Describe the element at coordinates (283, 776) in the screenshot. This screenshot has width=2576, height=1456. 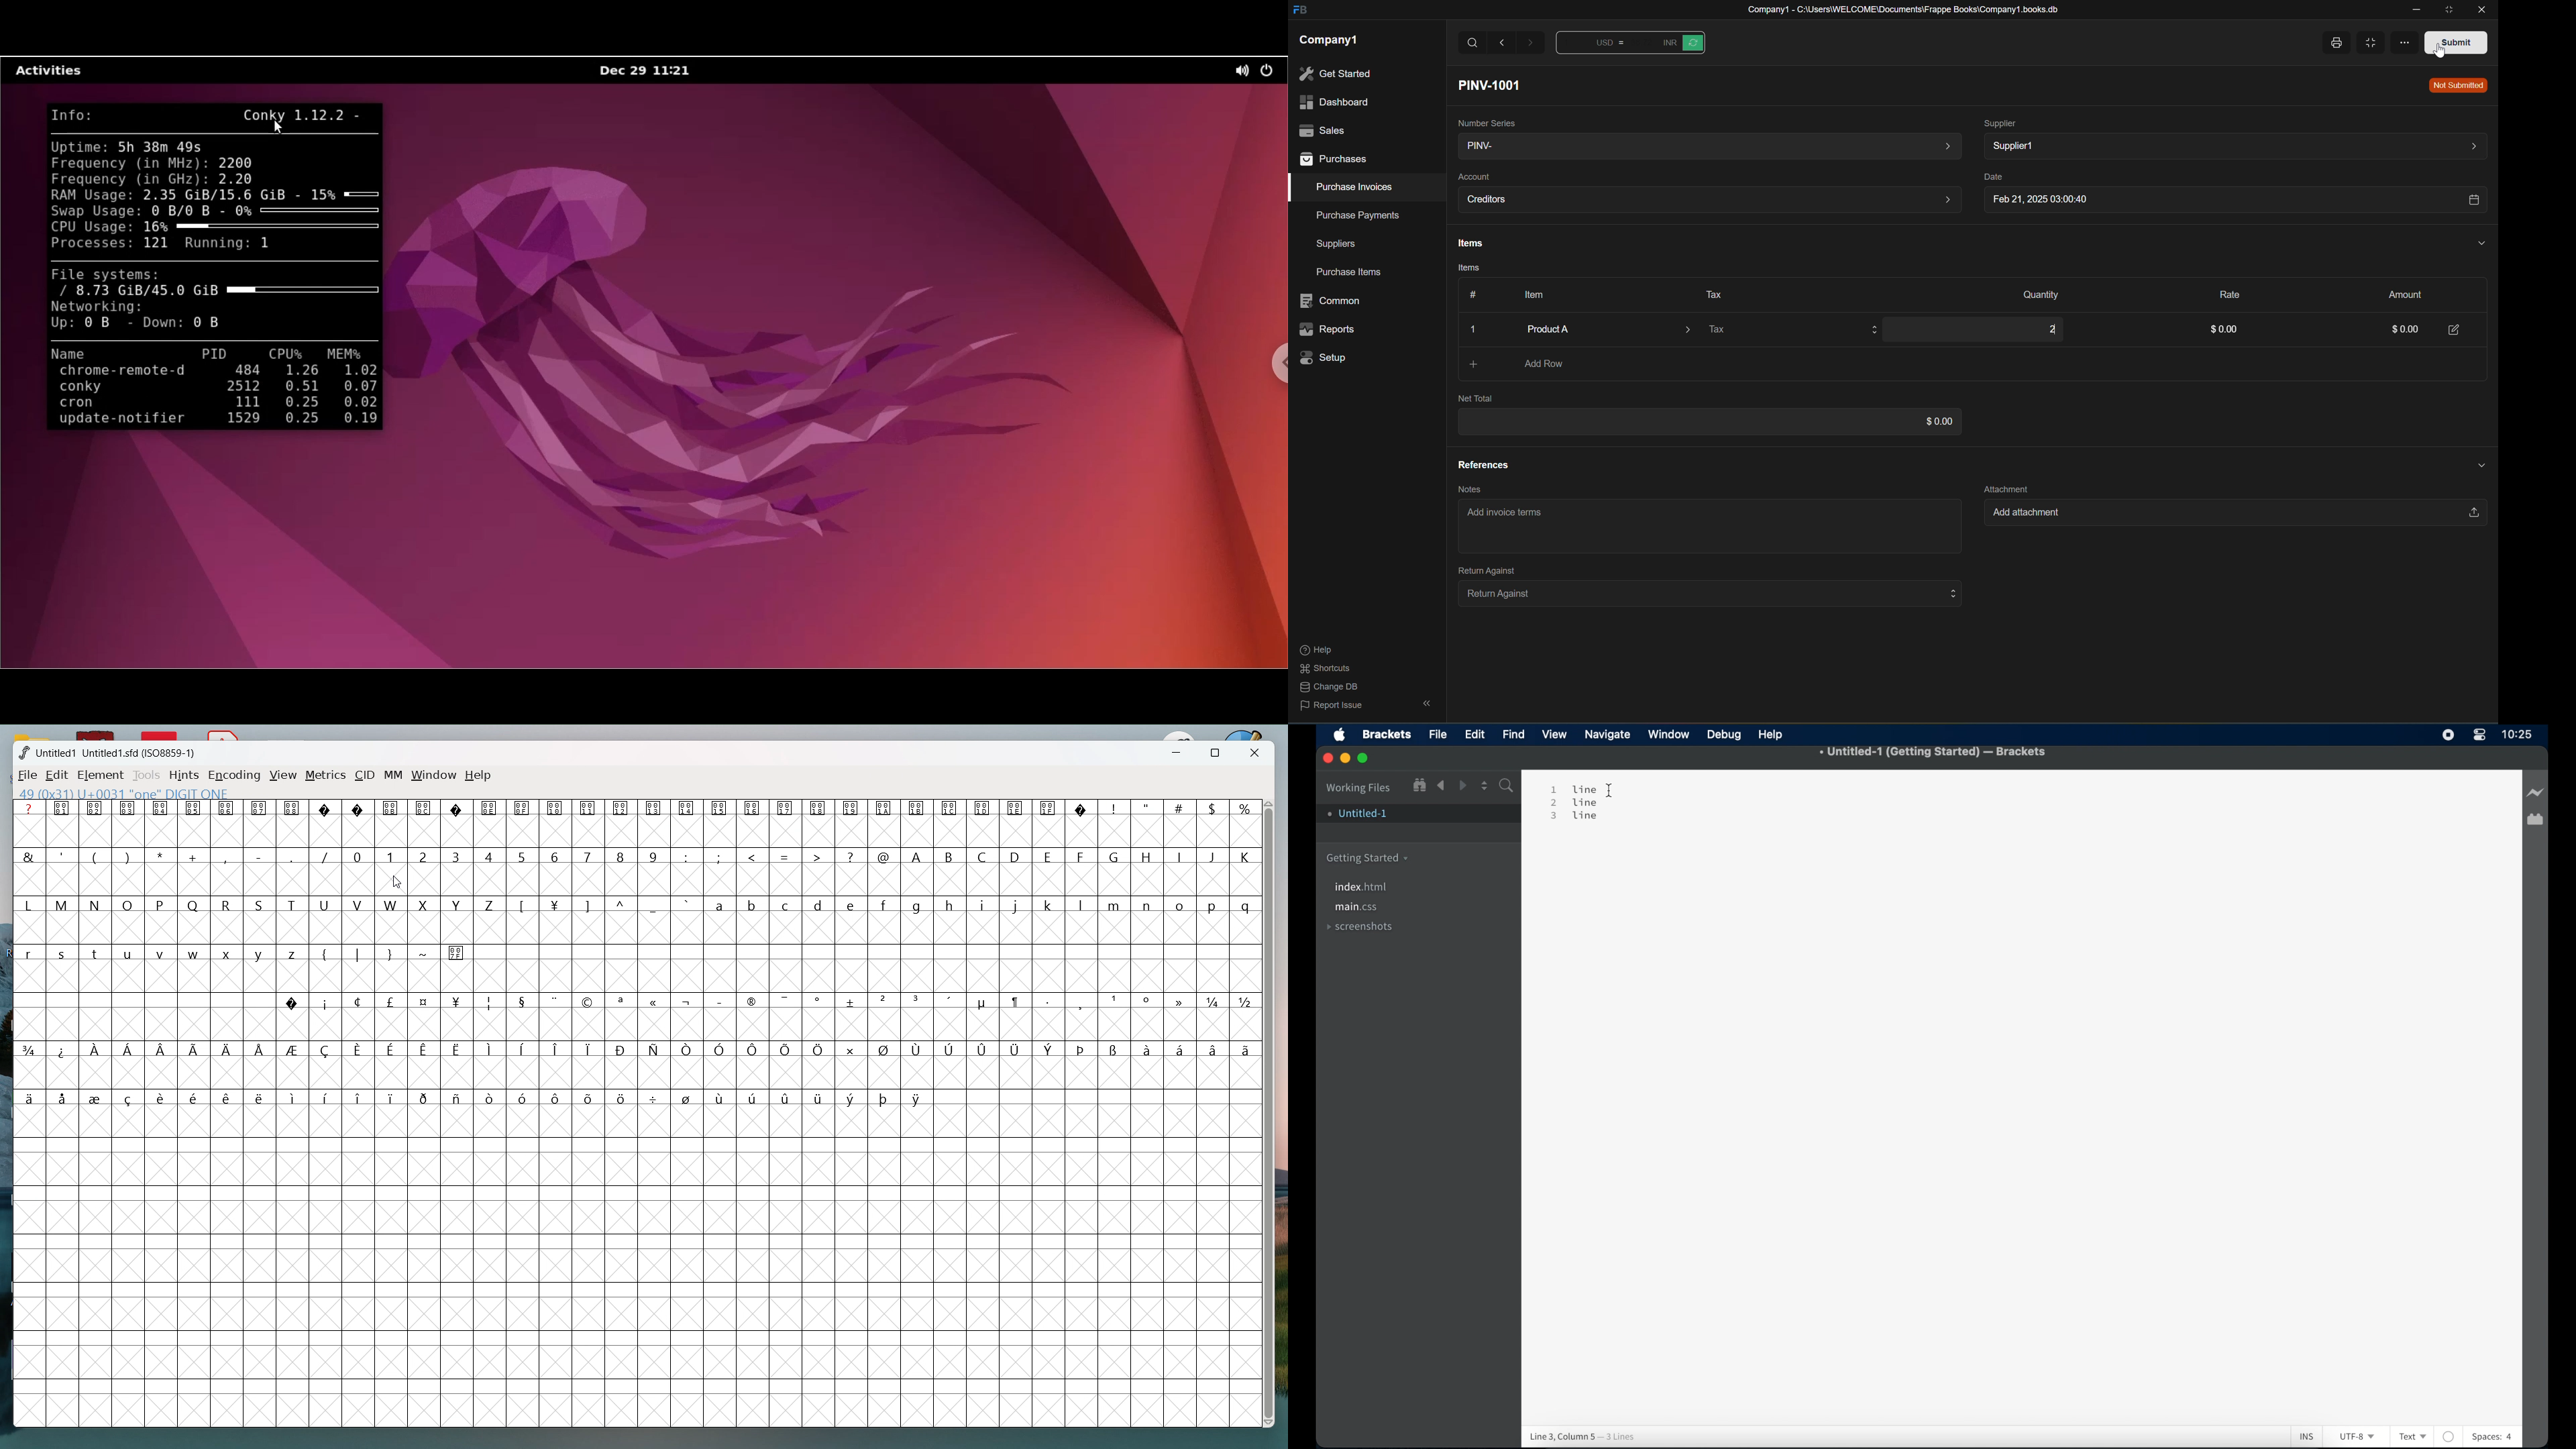
I see `view` at that location.